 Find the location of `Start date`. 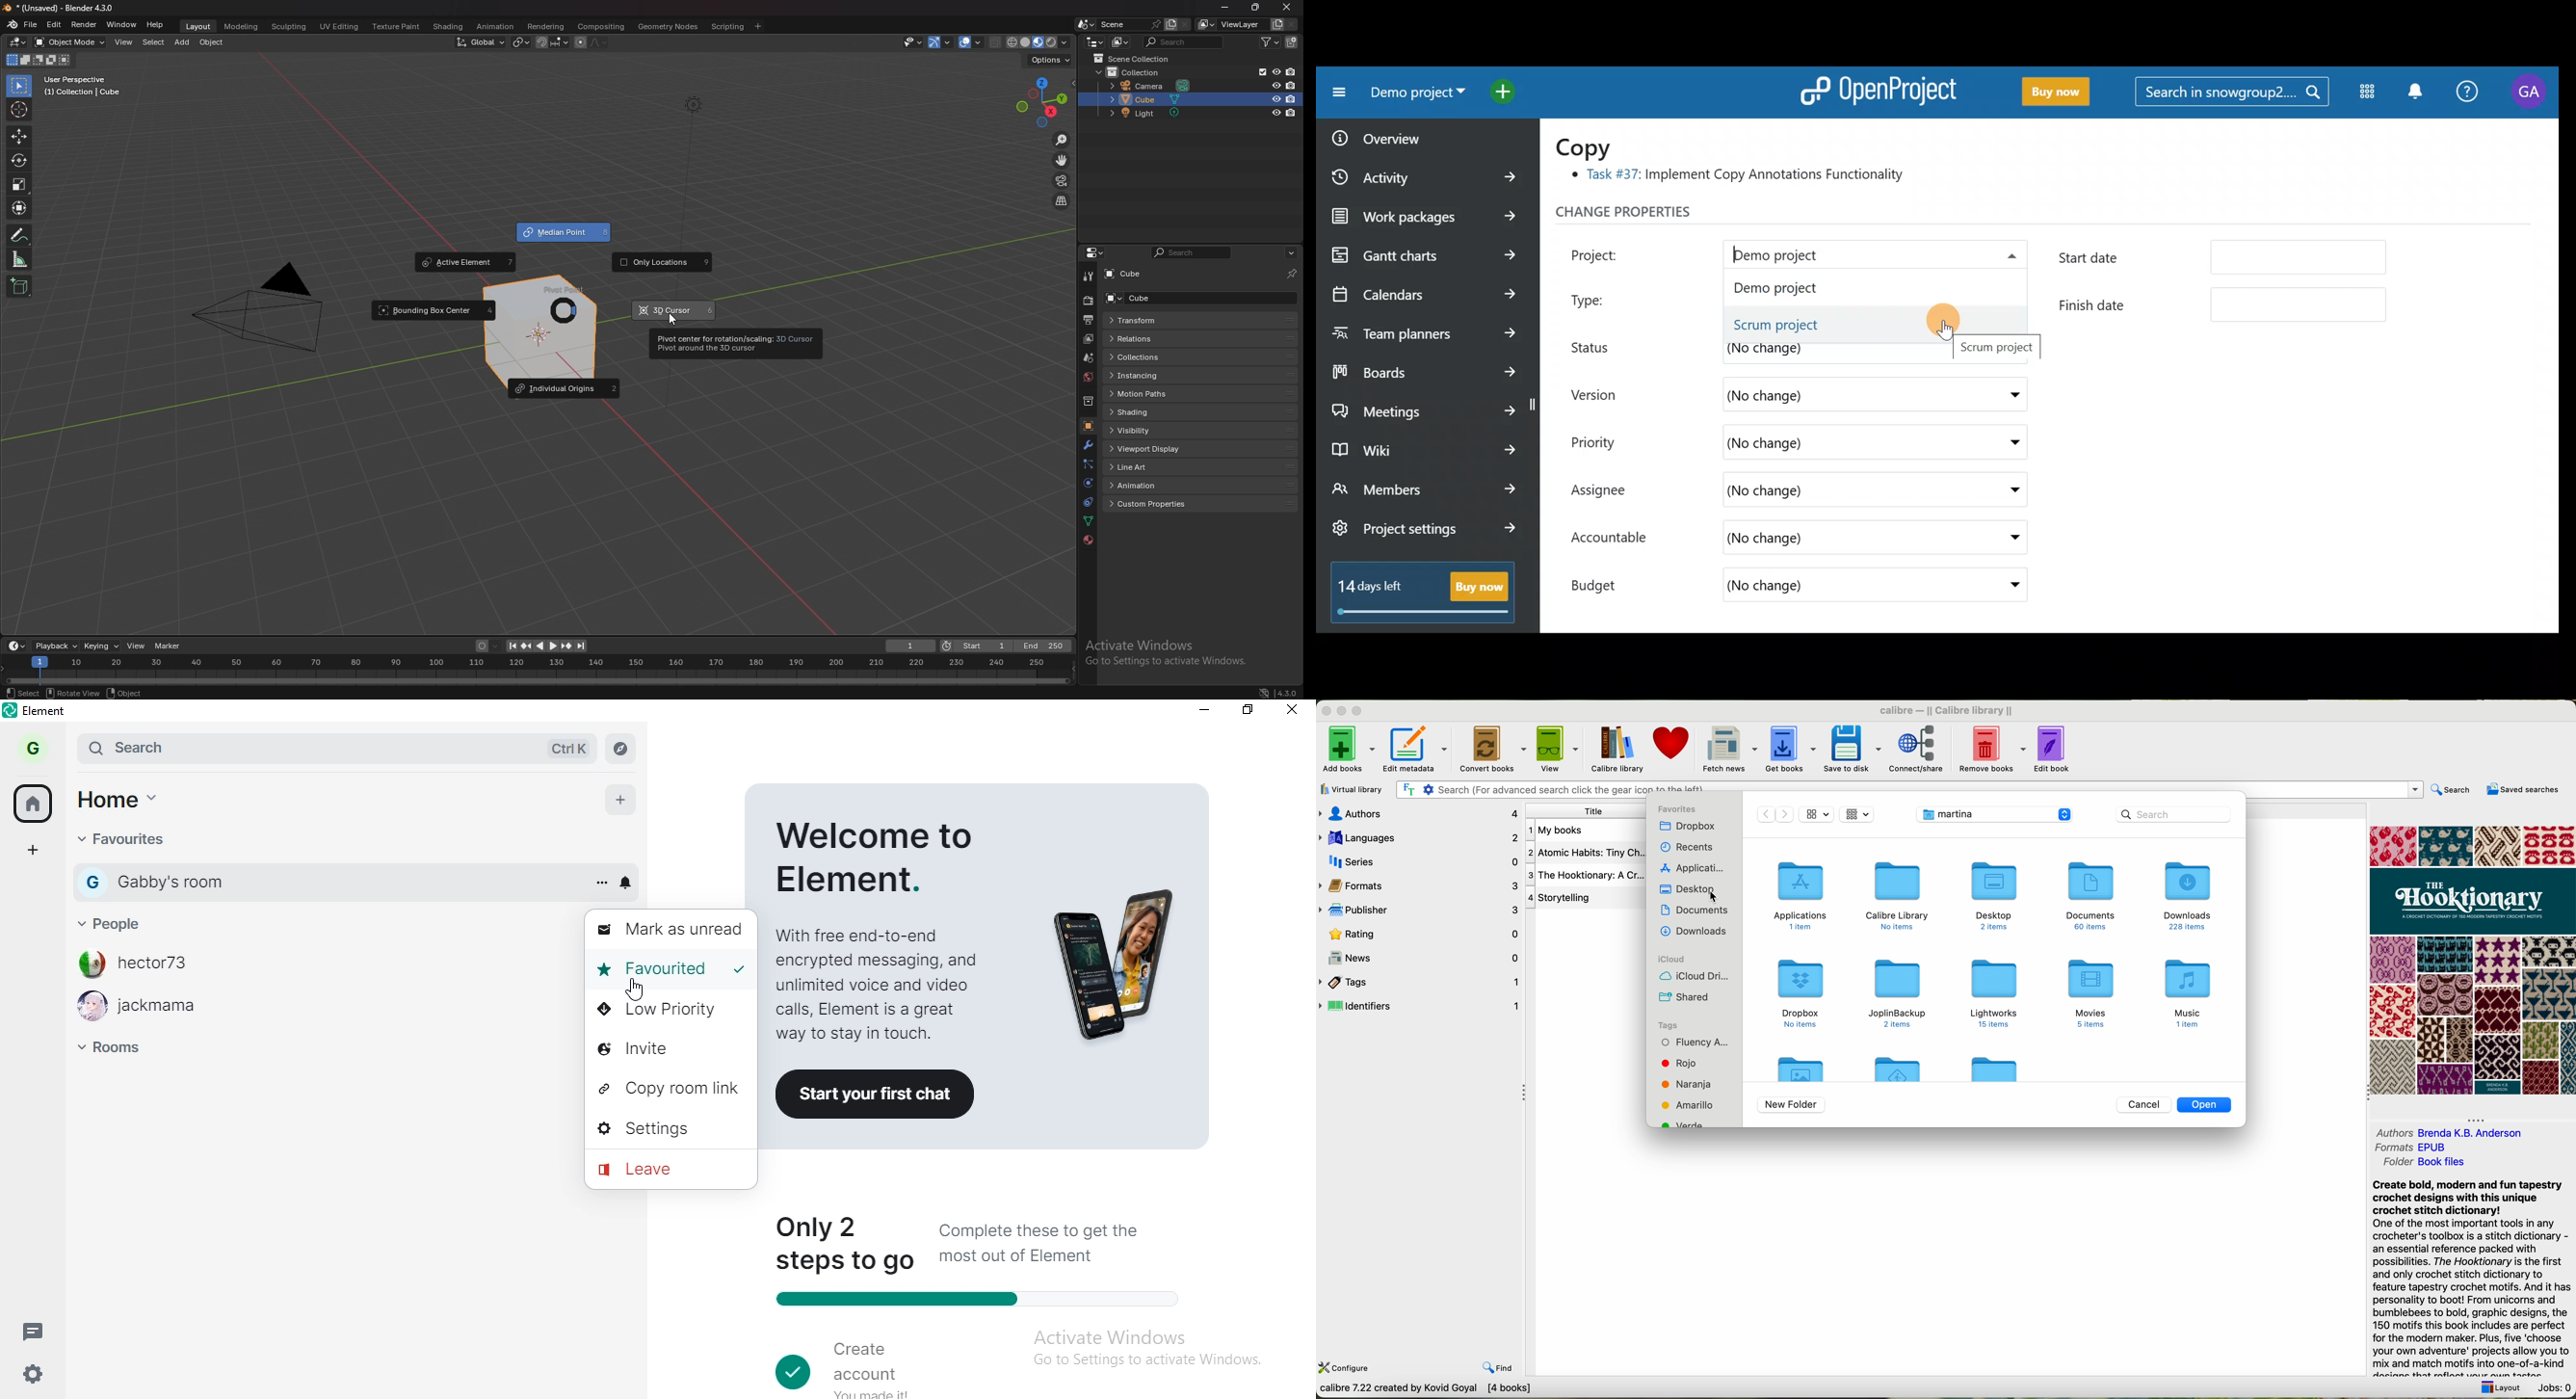

Start date is located at coordinates (2228, 260).